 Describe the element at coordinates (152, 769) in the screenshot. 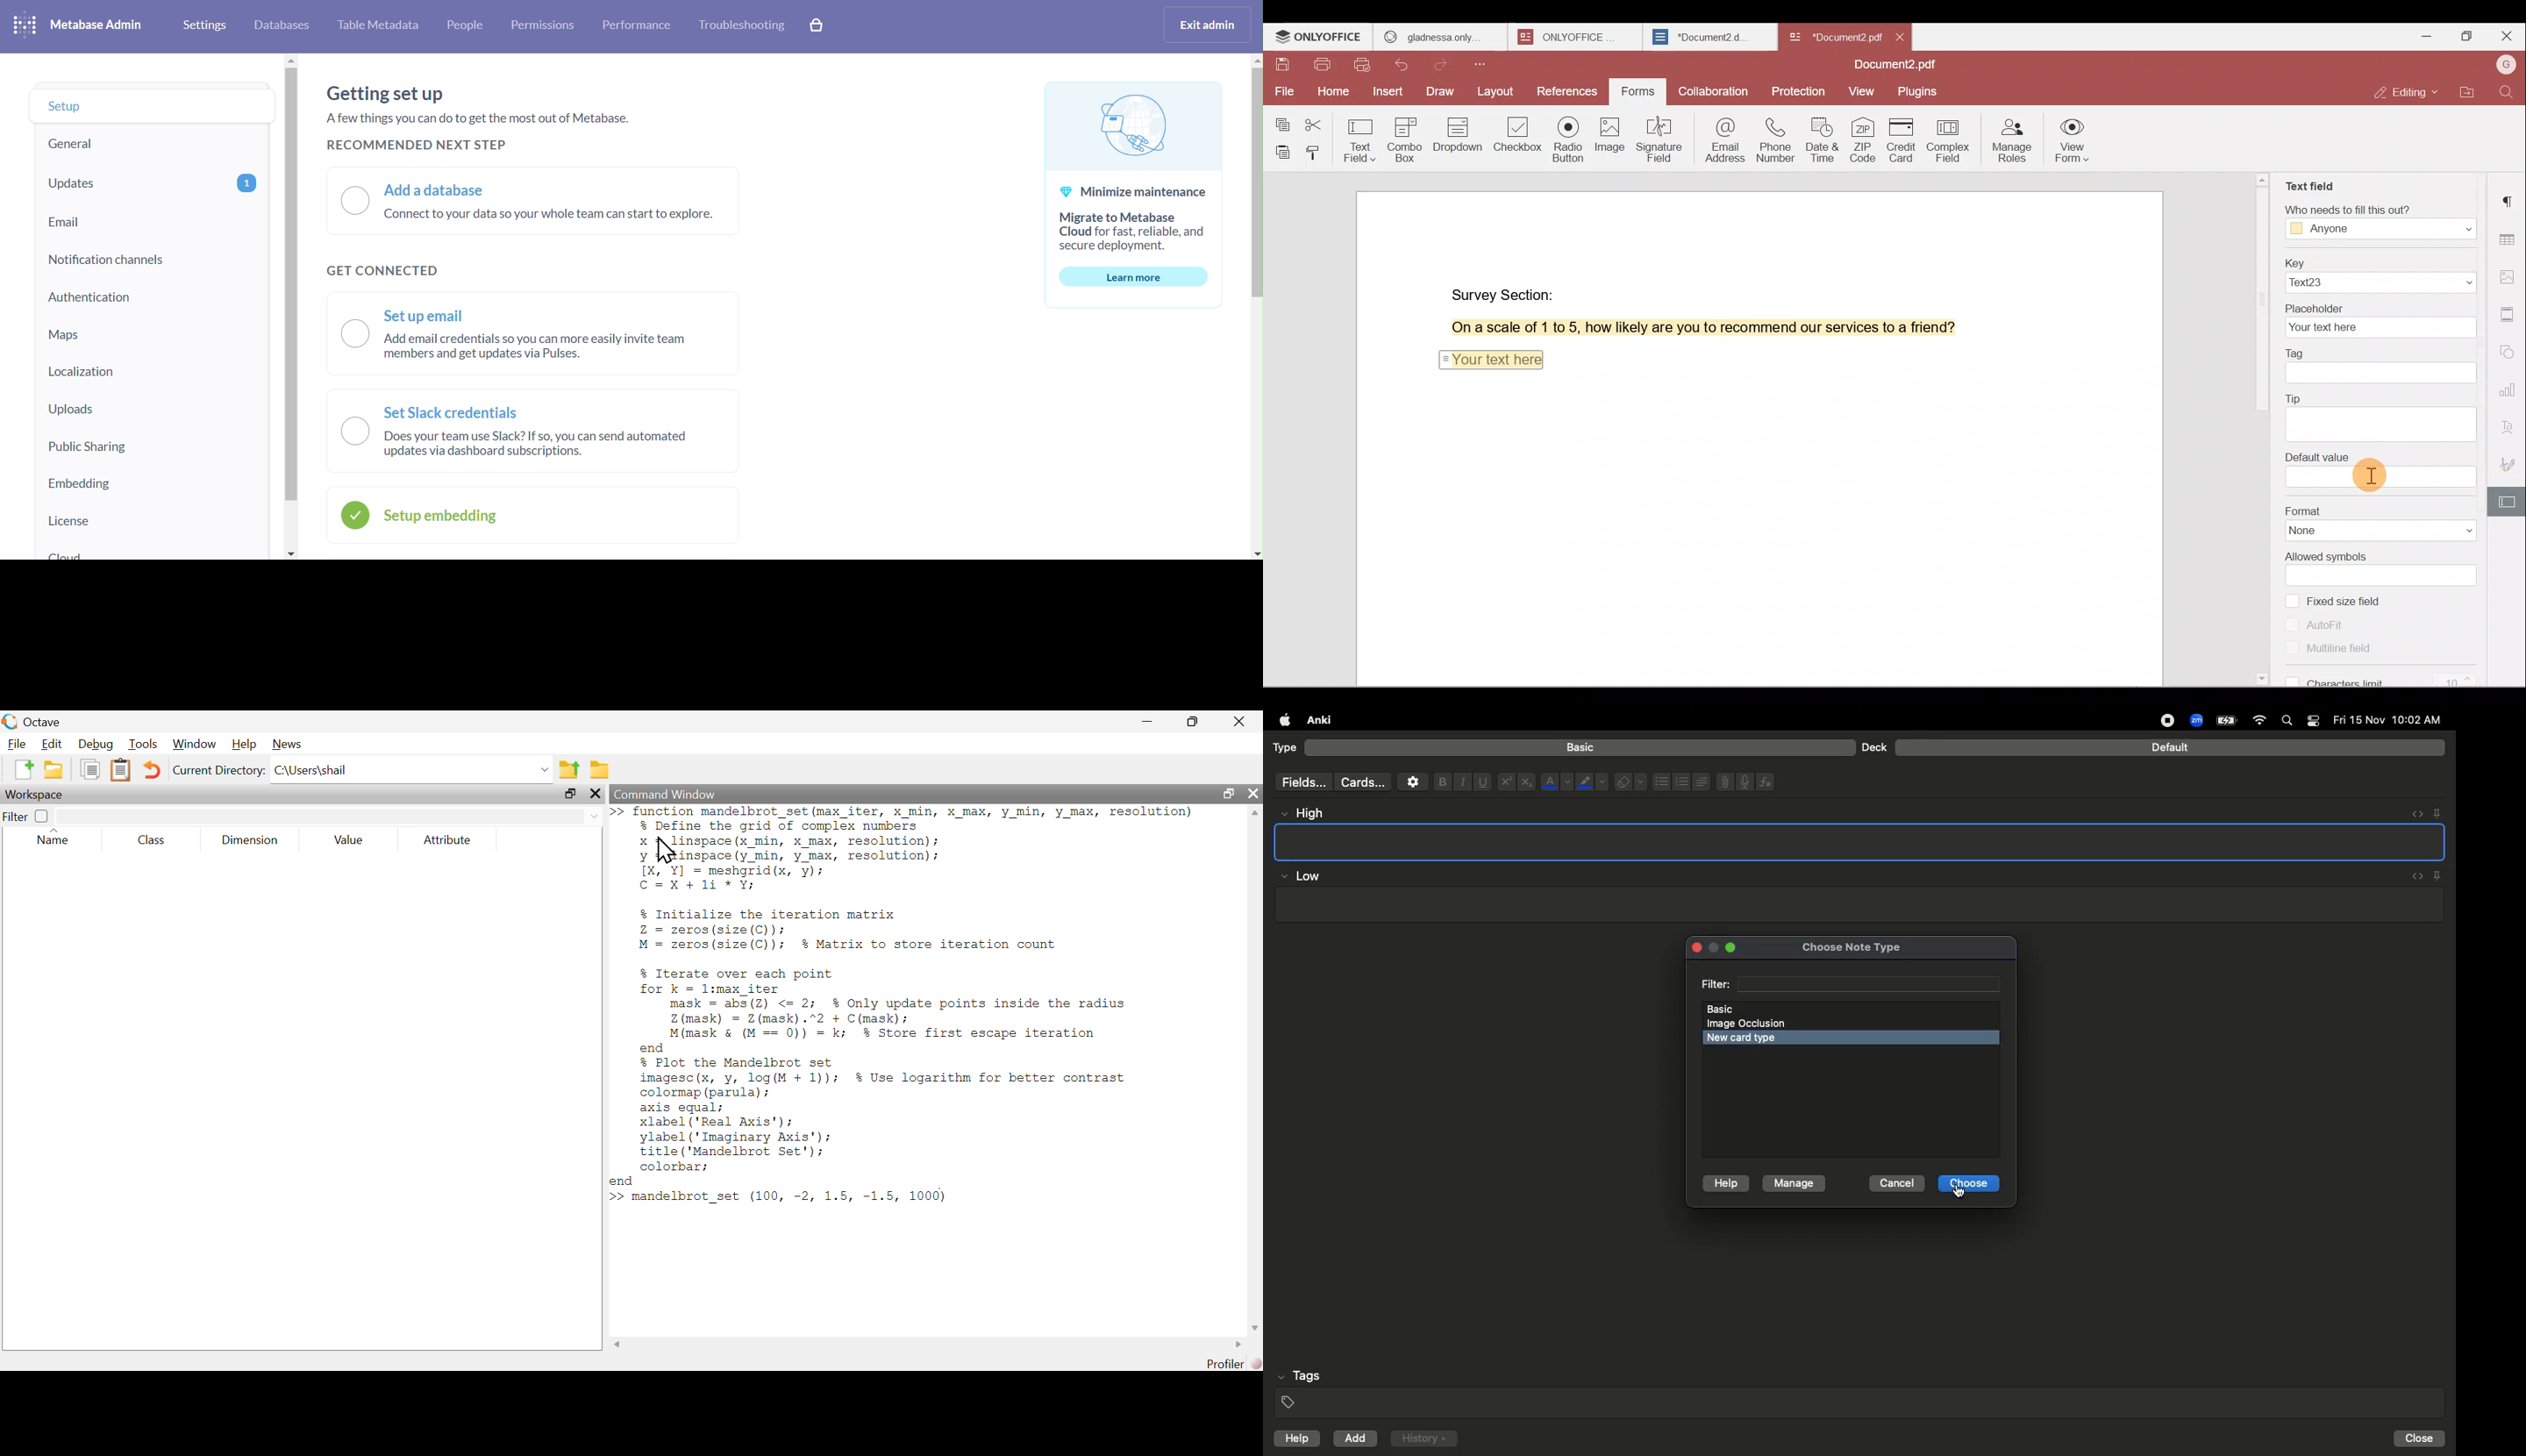

I see `undo` at that location.